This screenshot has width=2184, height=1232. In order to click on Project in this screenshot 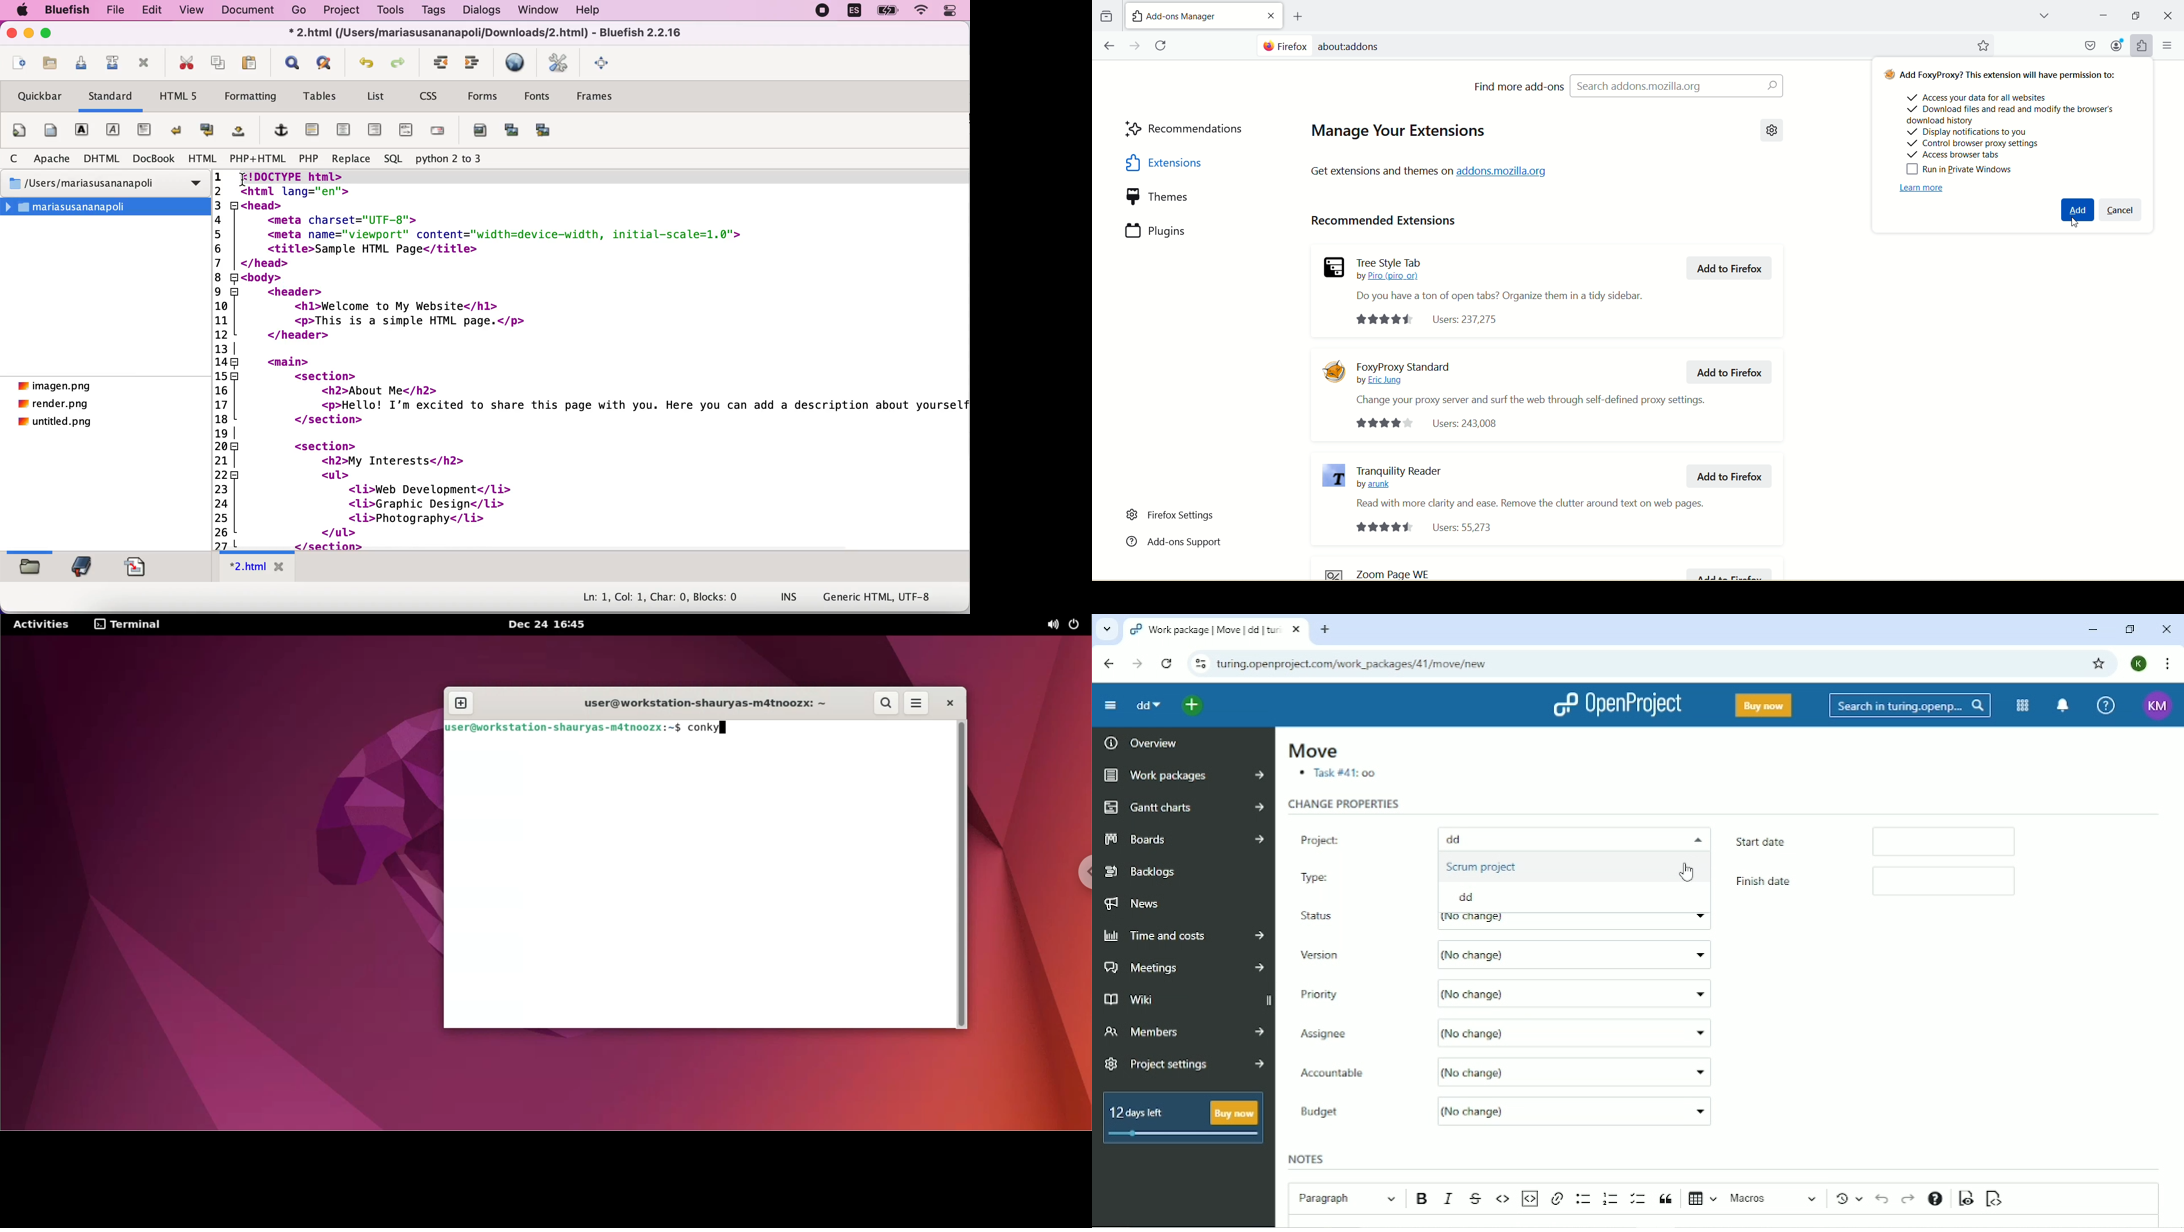, I will do `click(1355, 836)`.